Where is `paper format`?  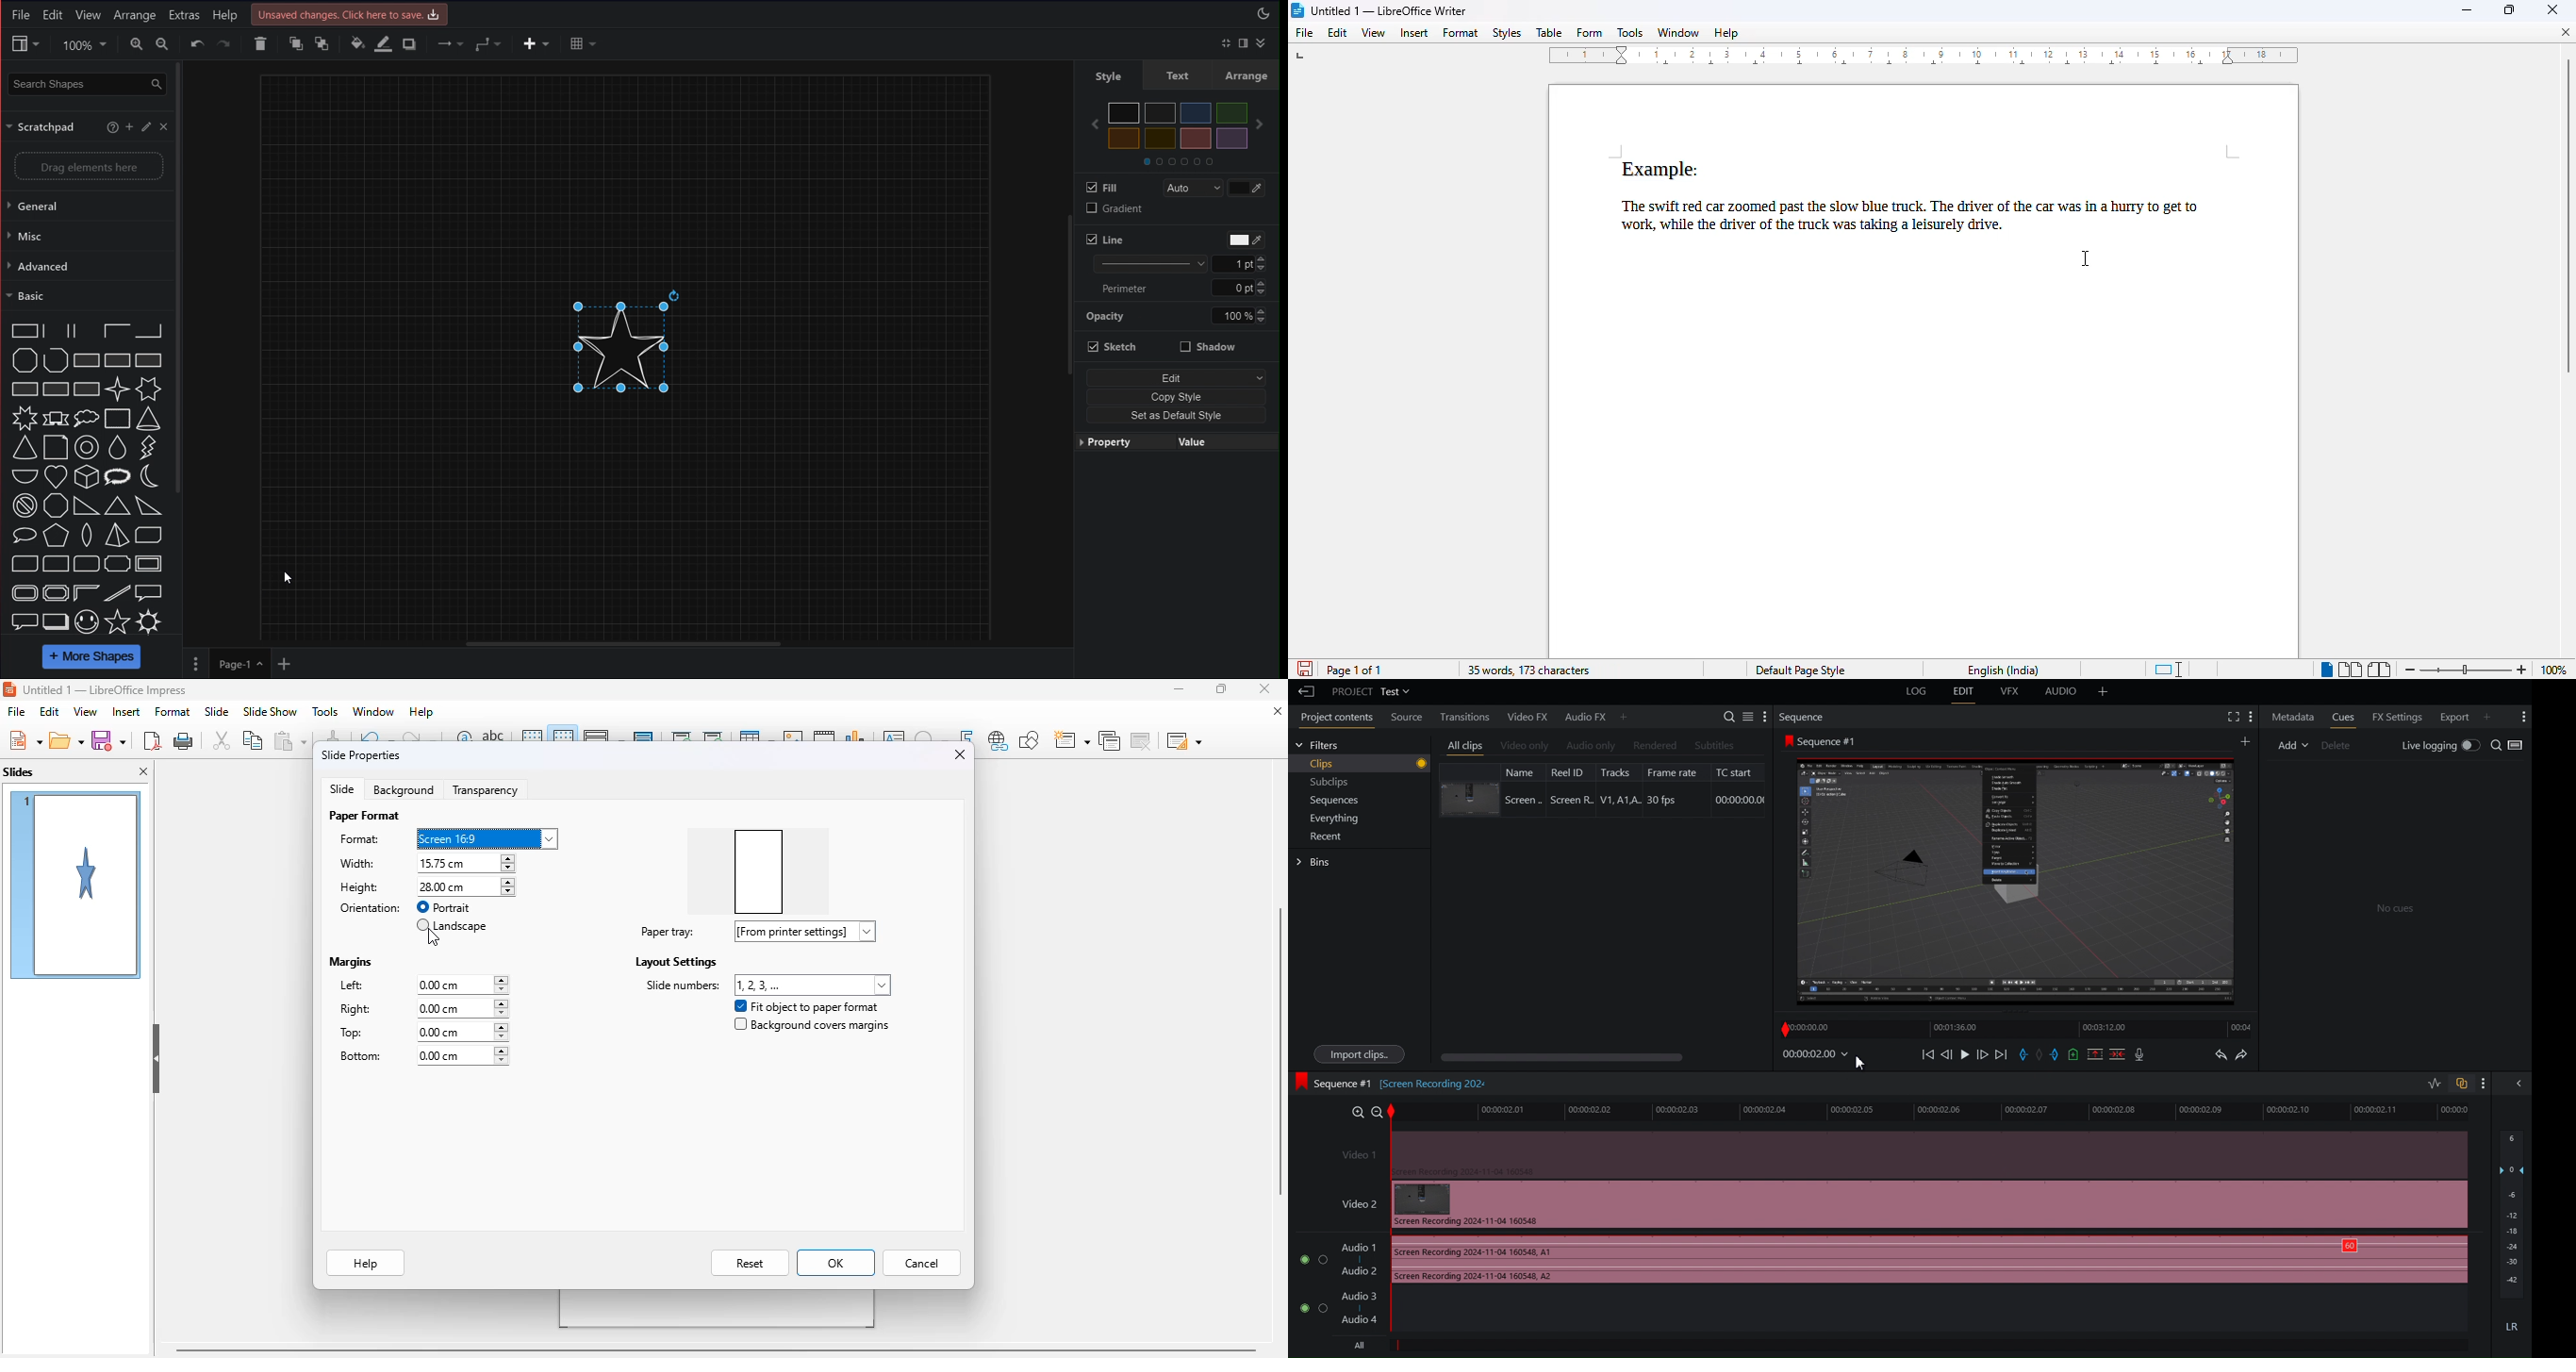
paper format is located at coordinates (366, 815).